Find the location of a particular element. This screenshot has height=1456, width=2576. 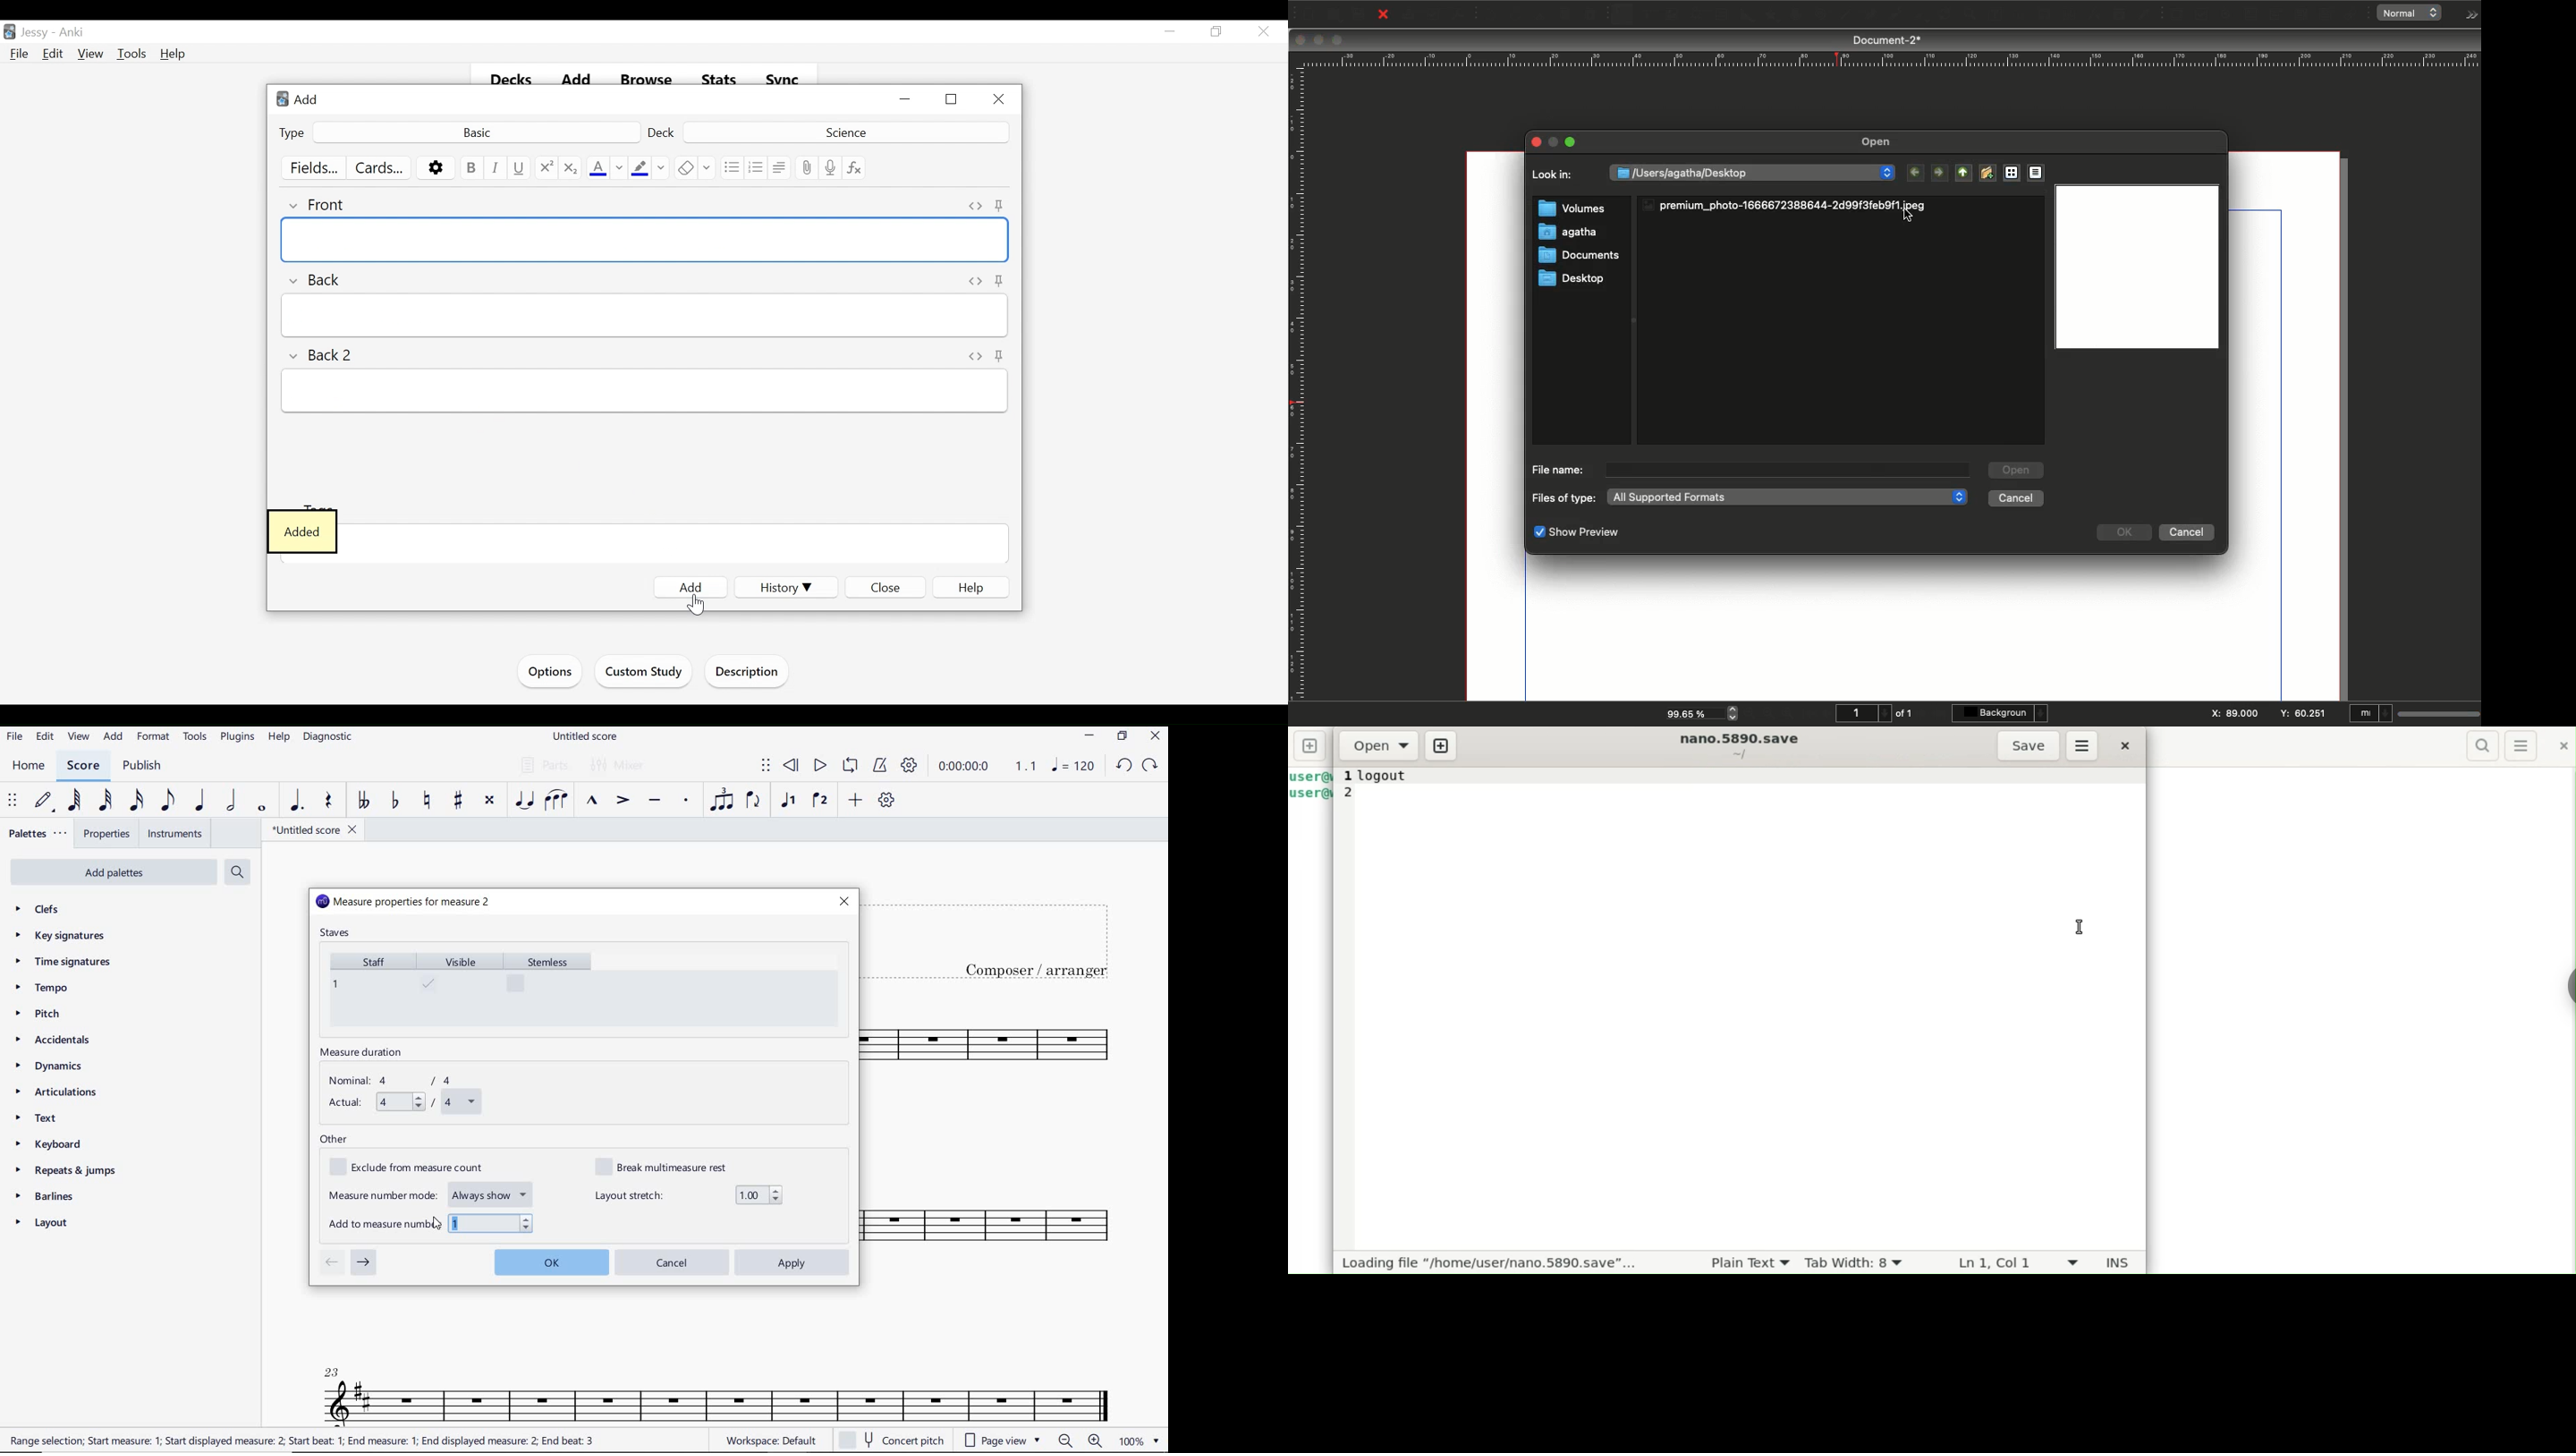

METRONOME is located at coordinates (880, 765).